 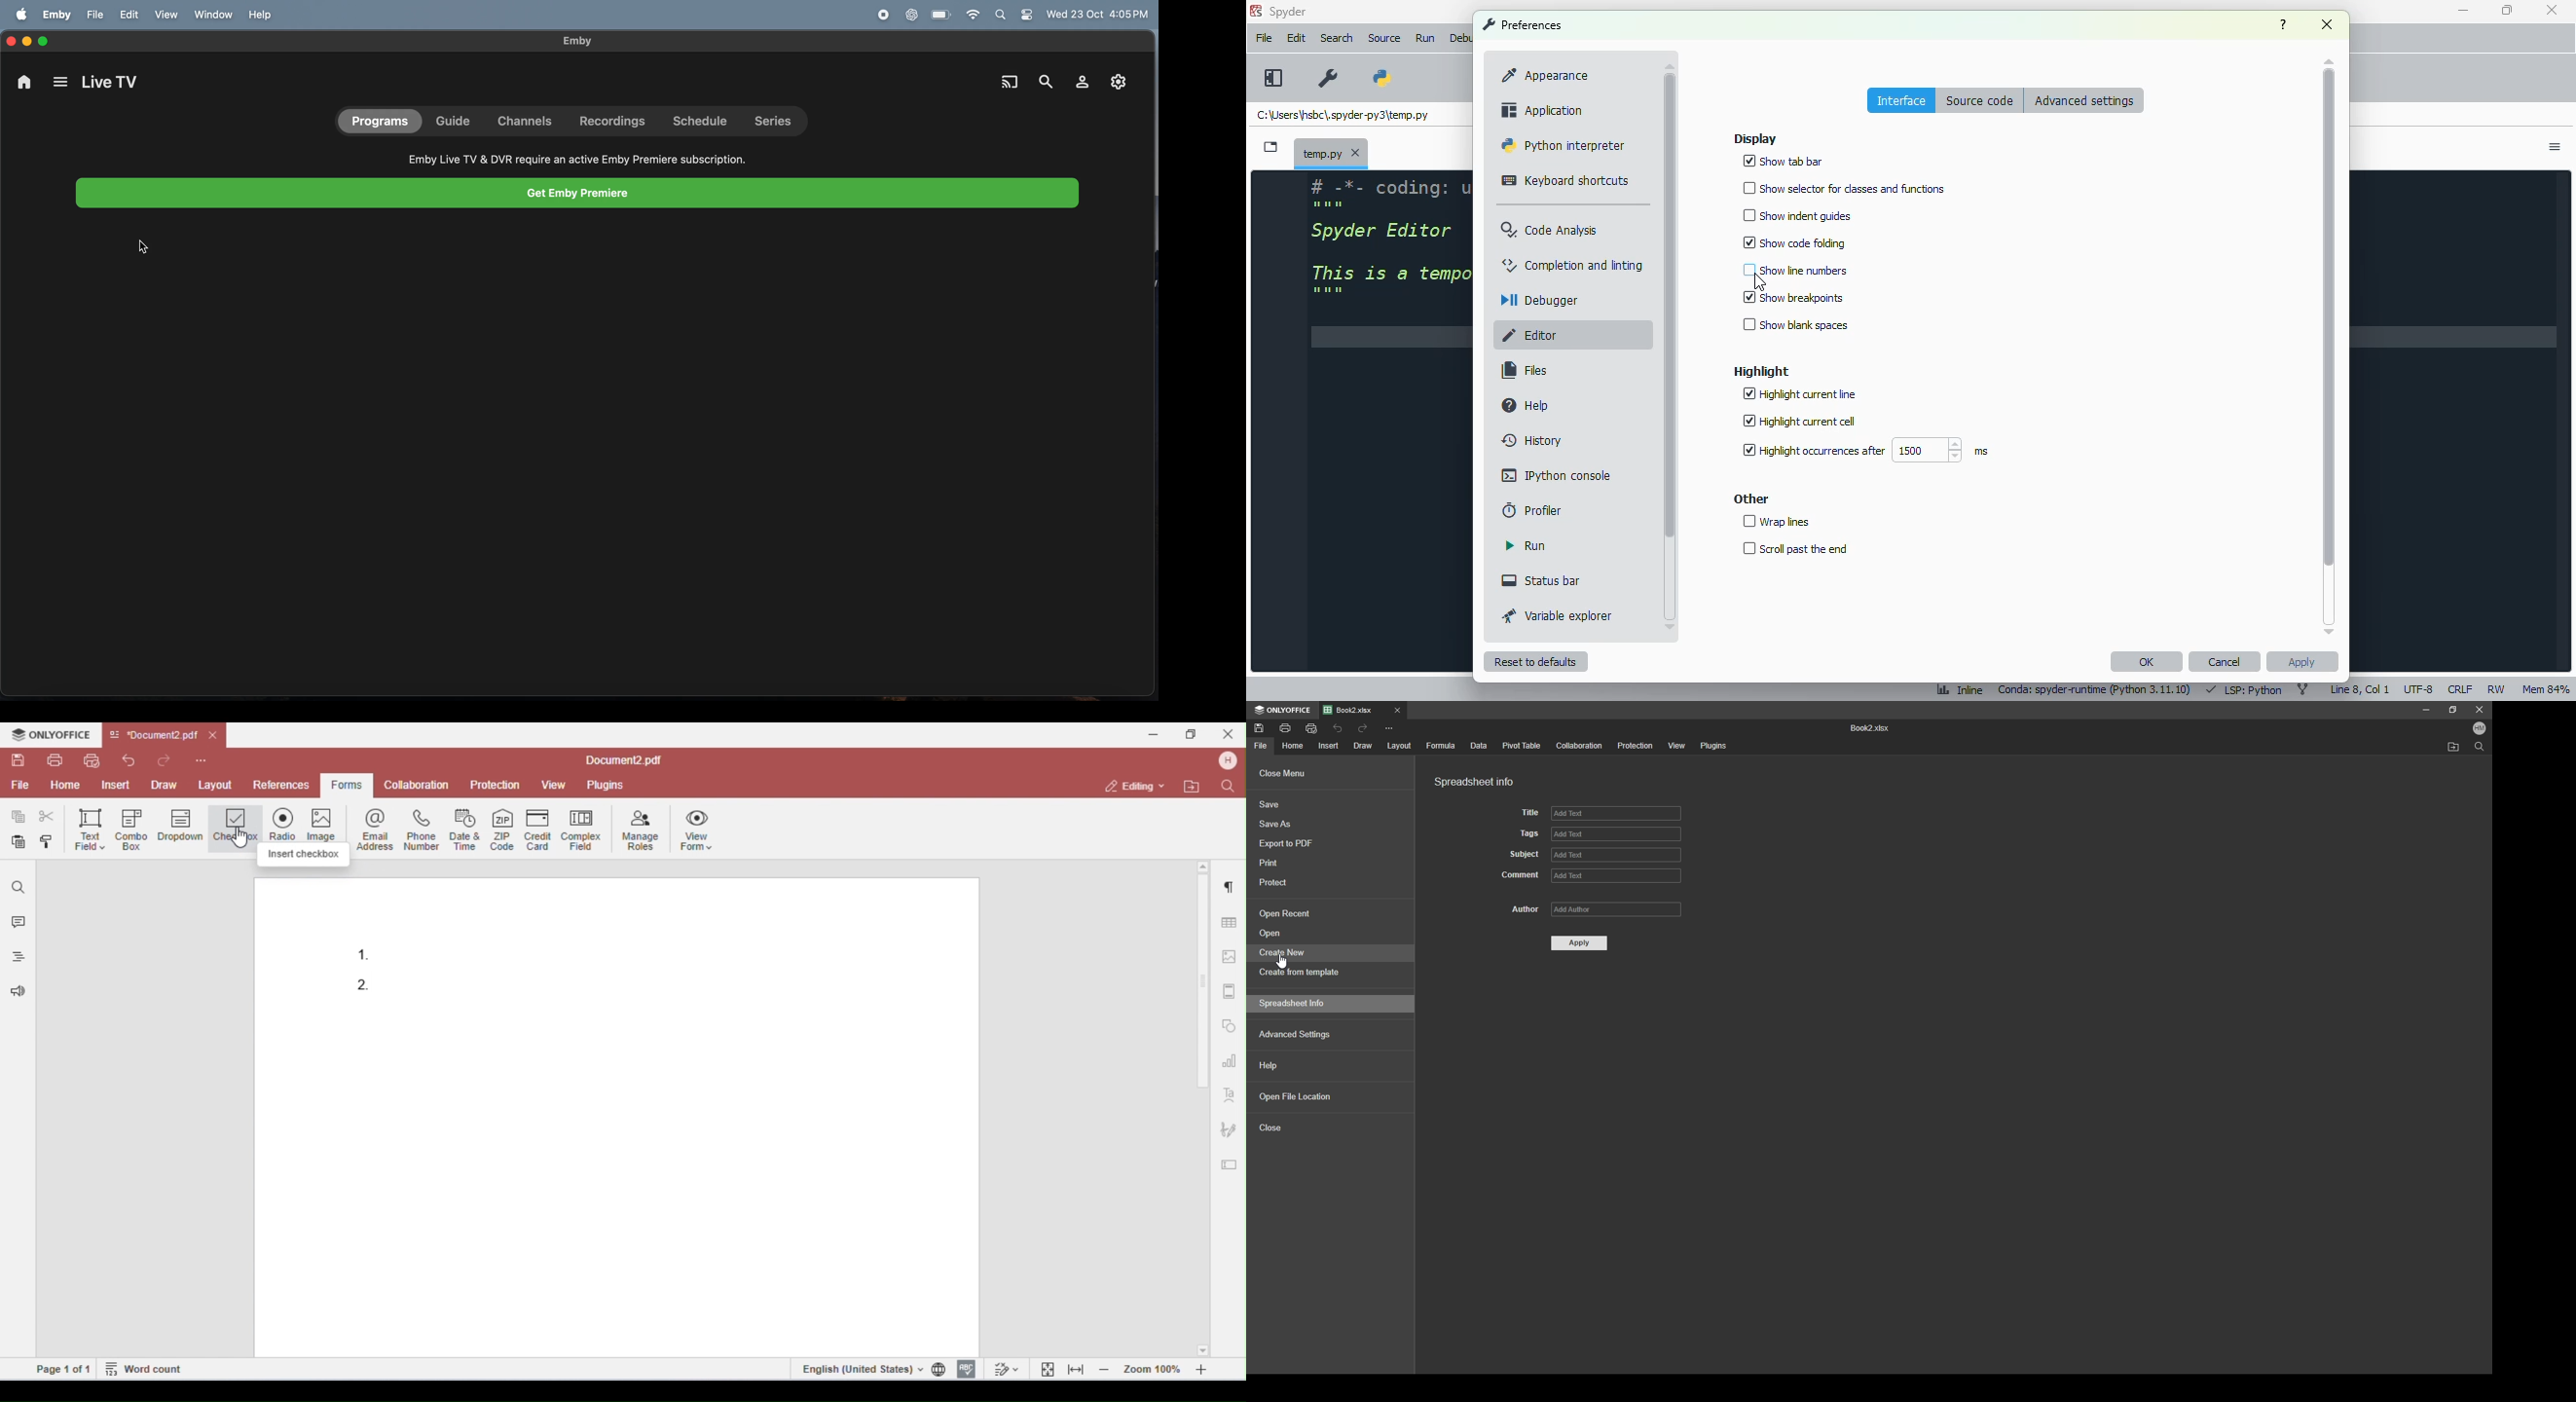 I want to click on cursor, so click(x=1758, y=282).